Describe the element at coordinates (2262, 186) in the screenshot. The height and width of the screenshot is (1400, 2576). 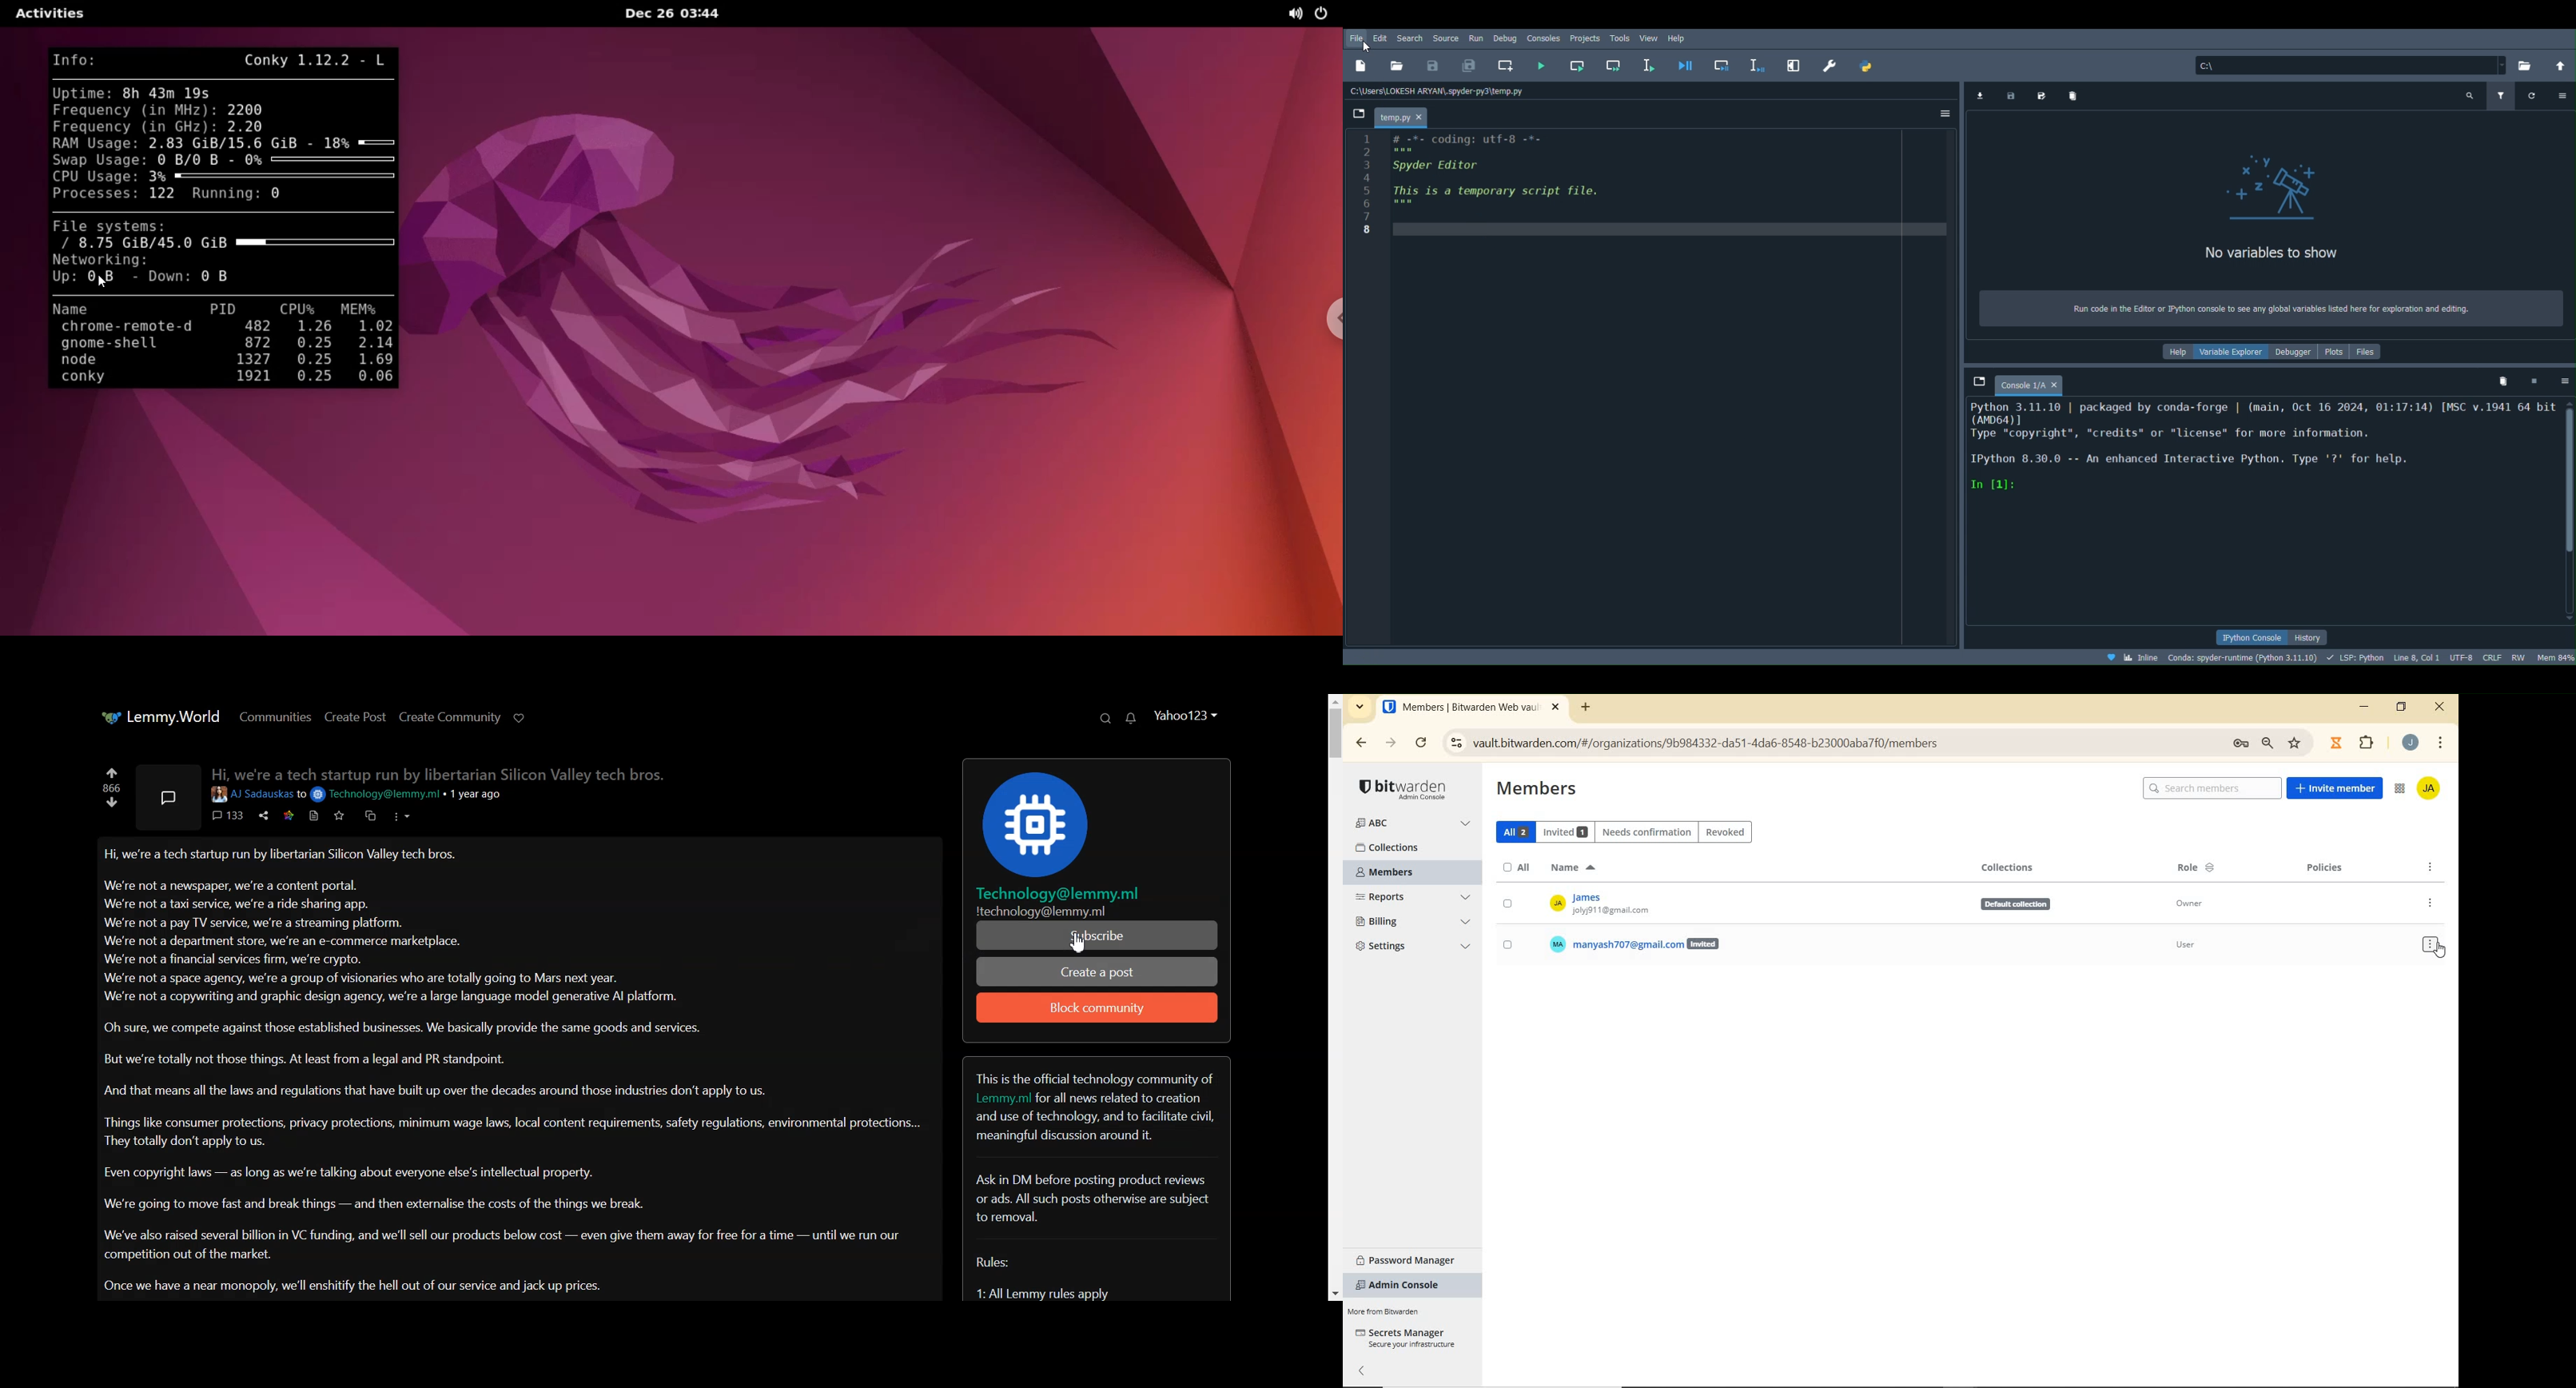
I see `icon` at that location.